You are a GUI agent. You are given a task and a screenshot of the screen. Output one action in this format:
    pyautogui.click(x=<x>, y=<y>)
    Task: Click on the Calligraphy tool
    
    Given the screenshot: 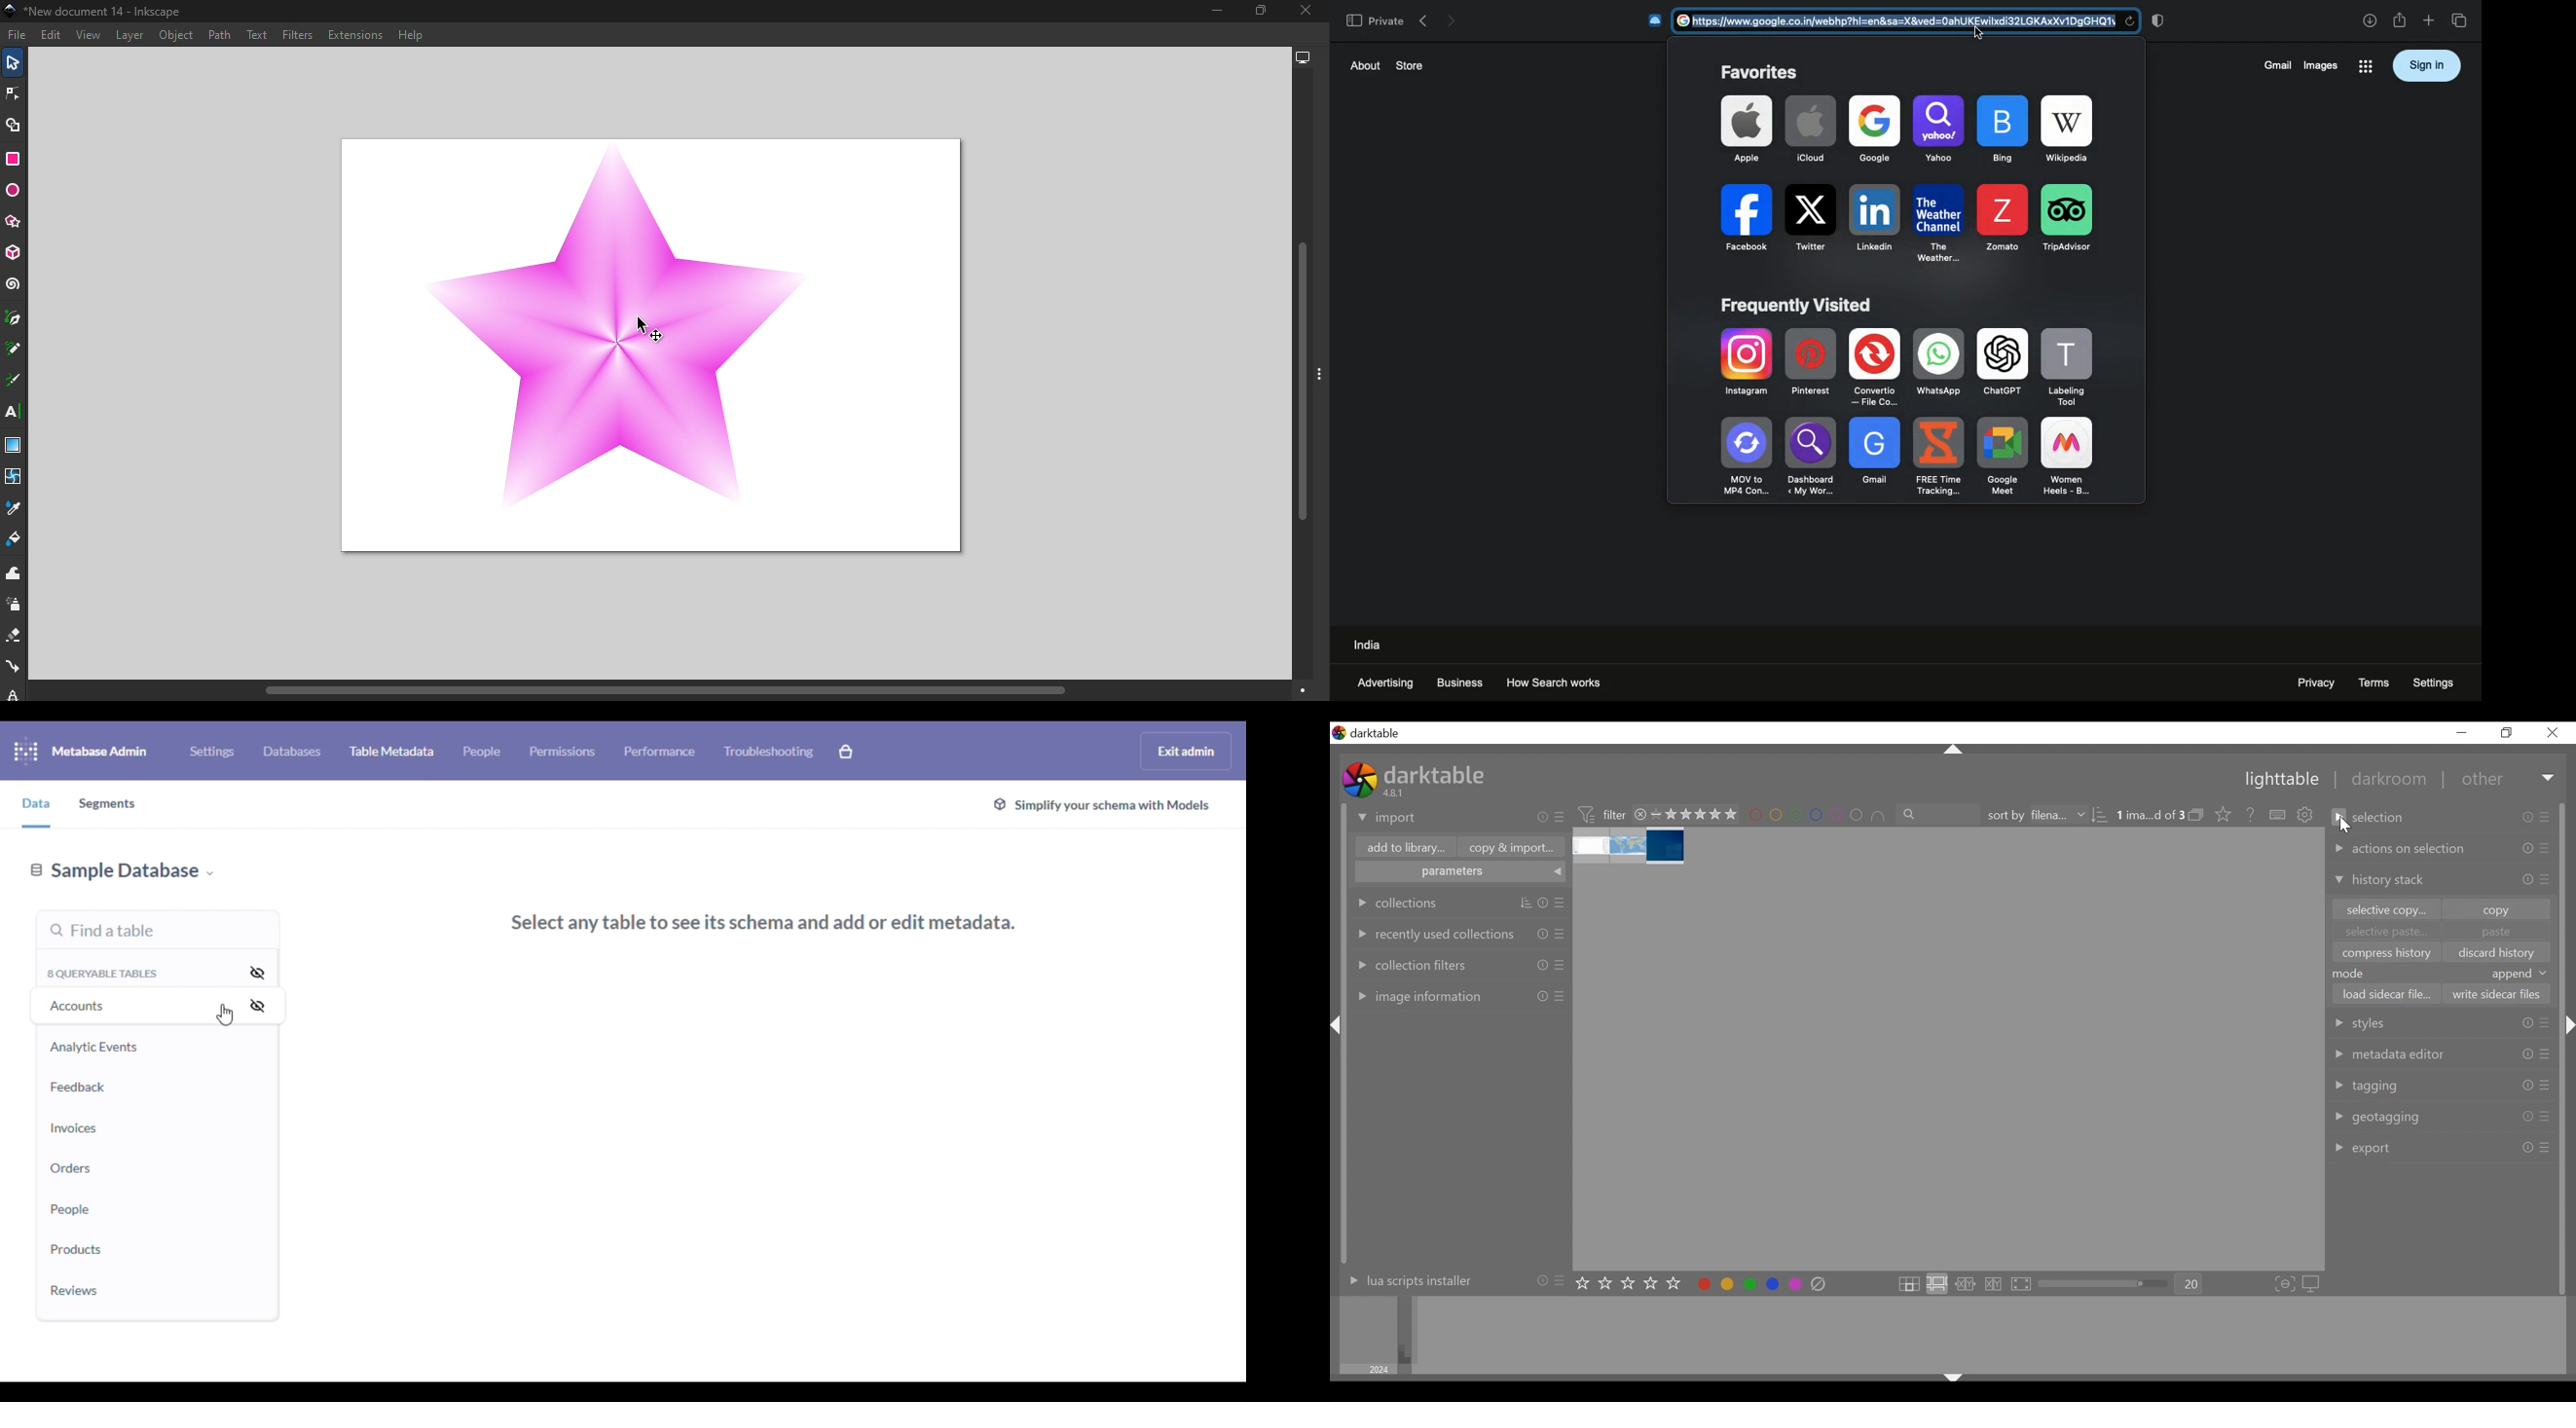 What is the action you would take?
    pyautogui.click(x=14, y=379)
    